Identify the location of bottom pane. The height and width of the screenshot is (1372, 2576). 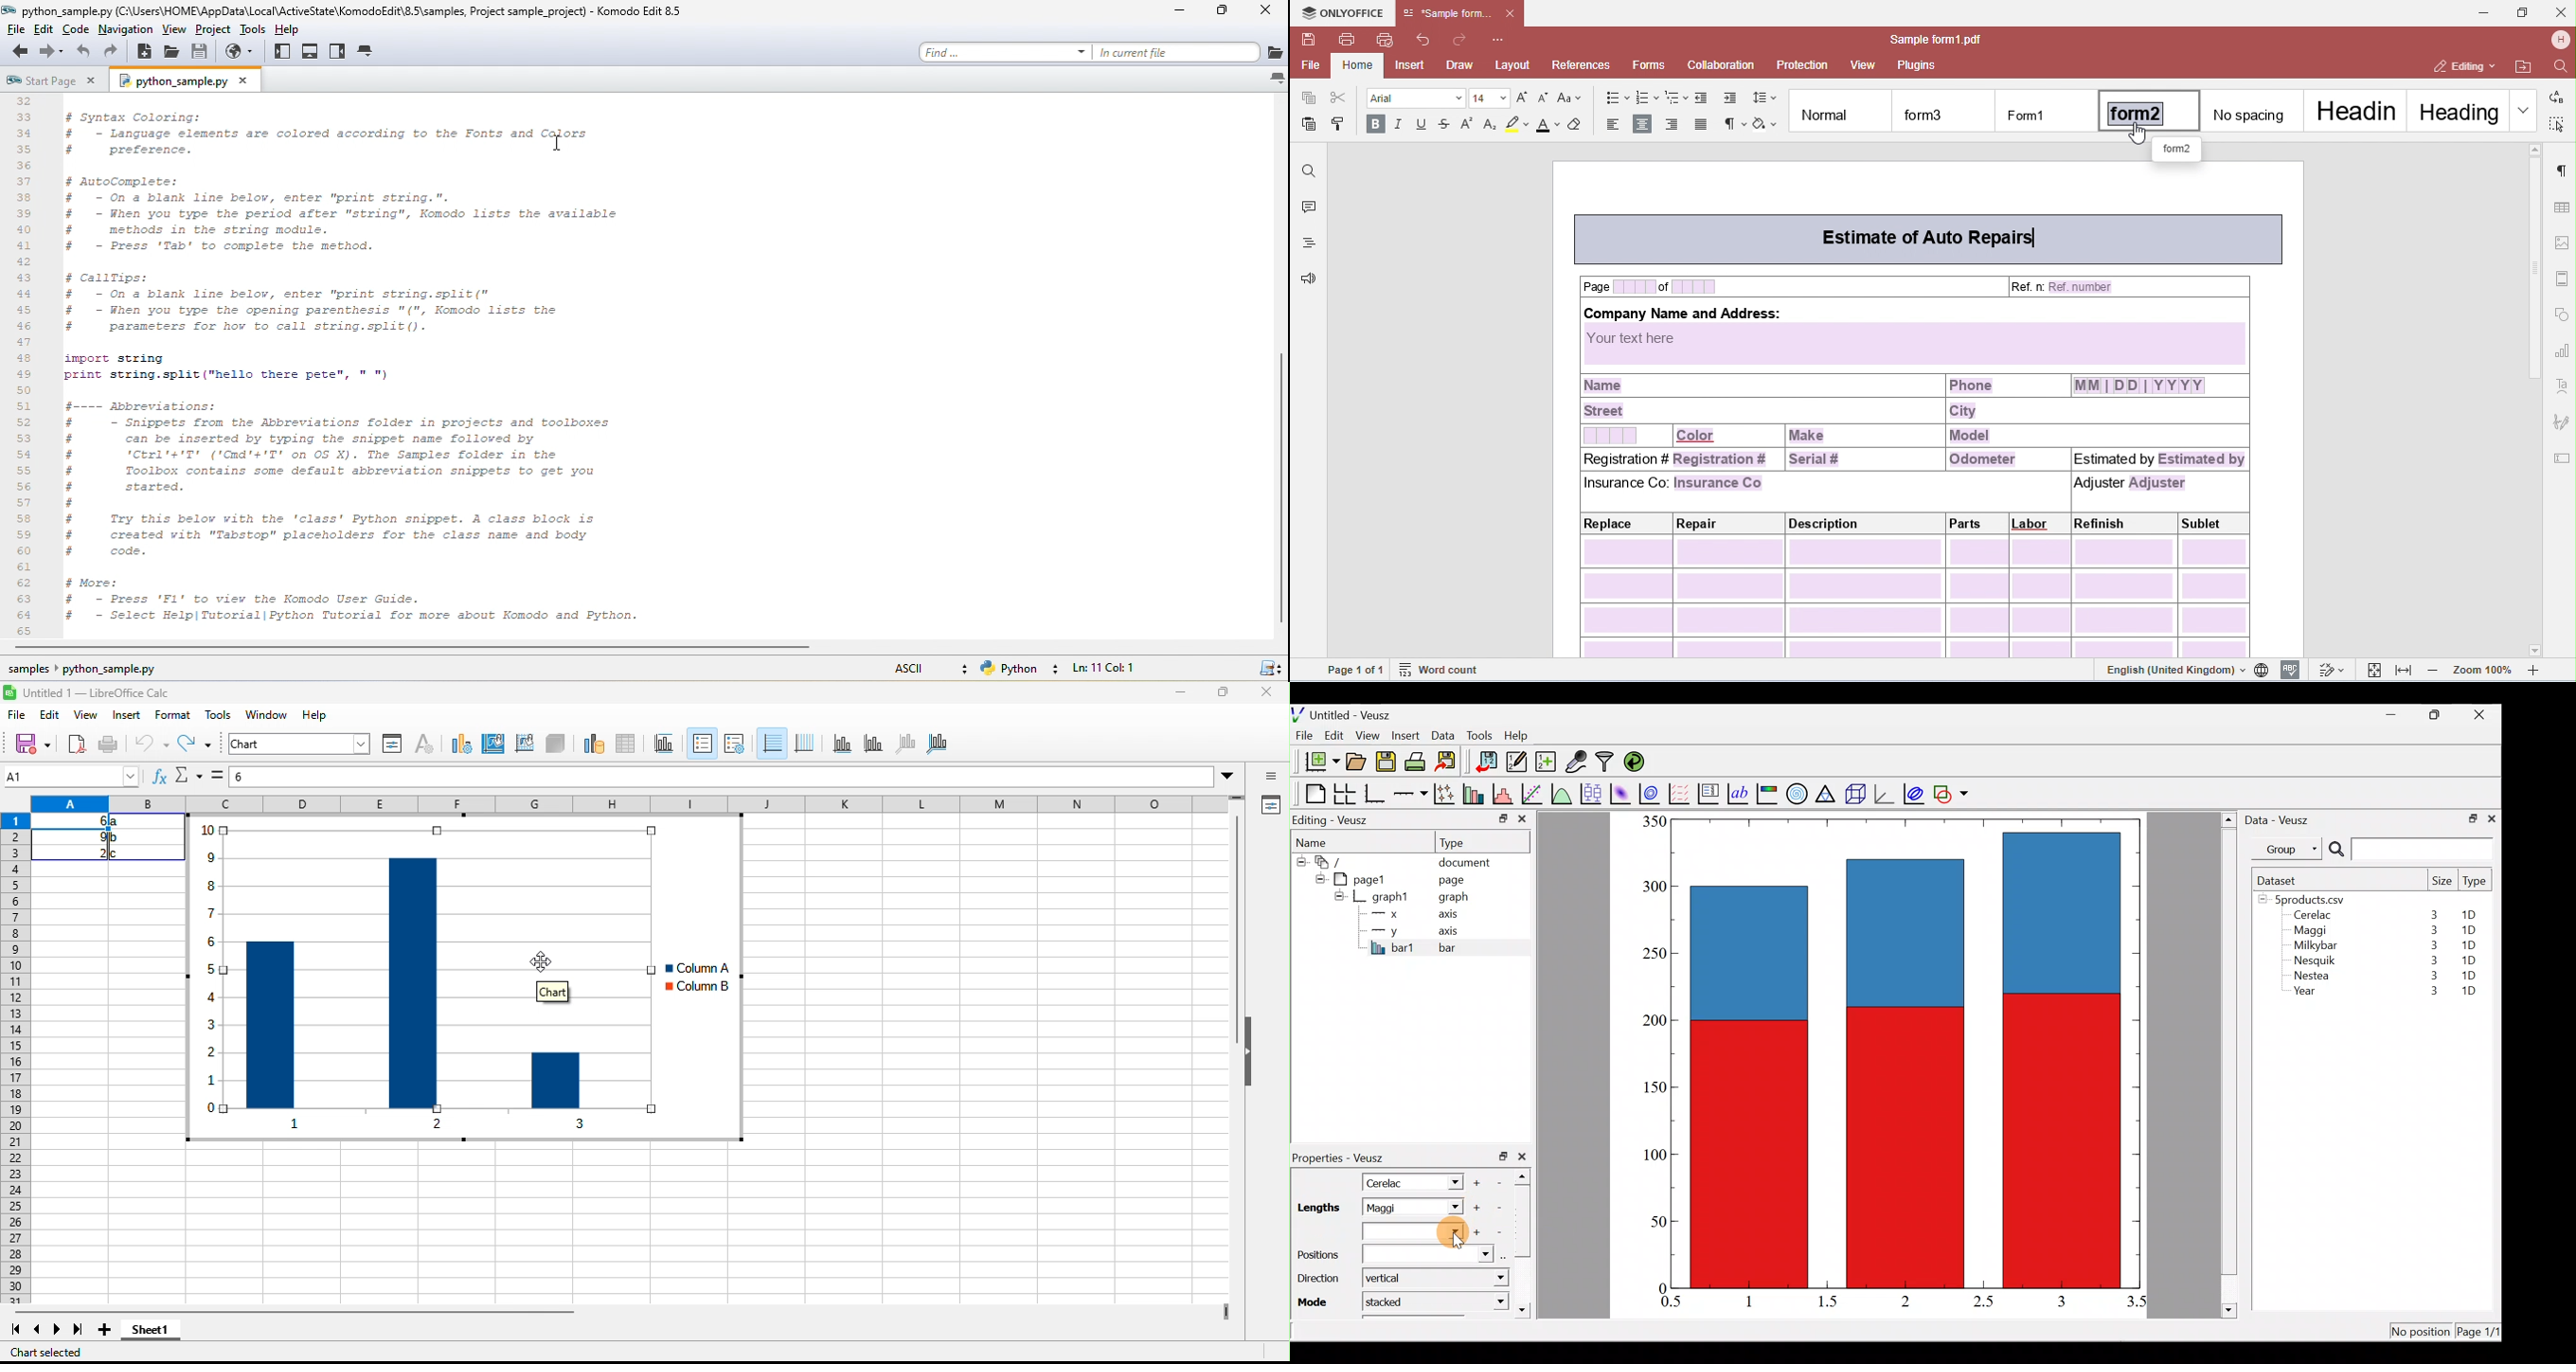
(312, 50).